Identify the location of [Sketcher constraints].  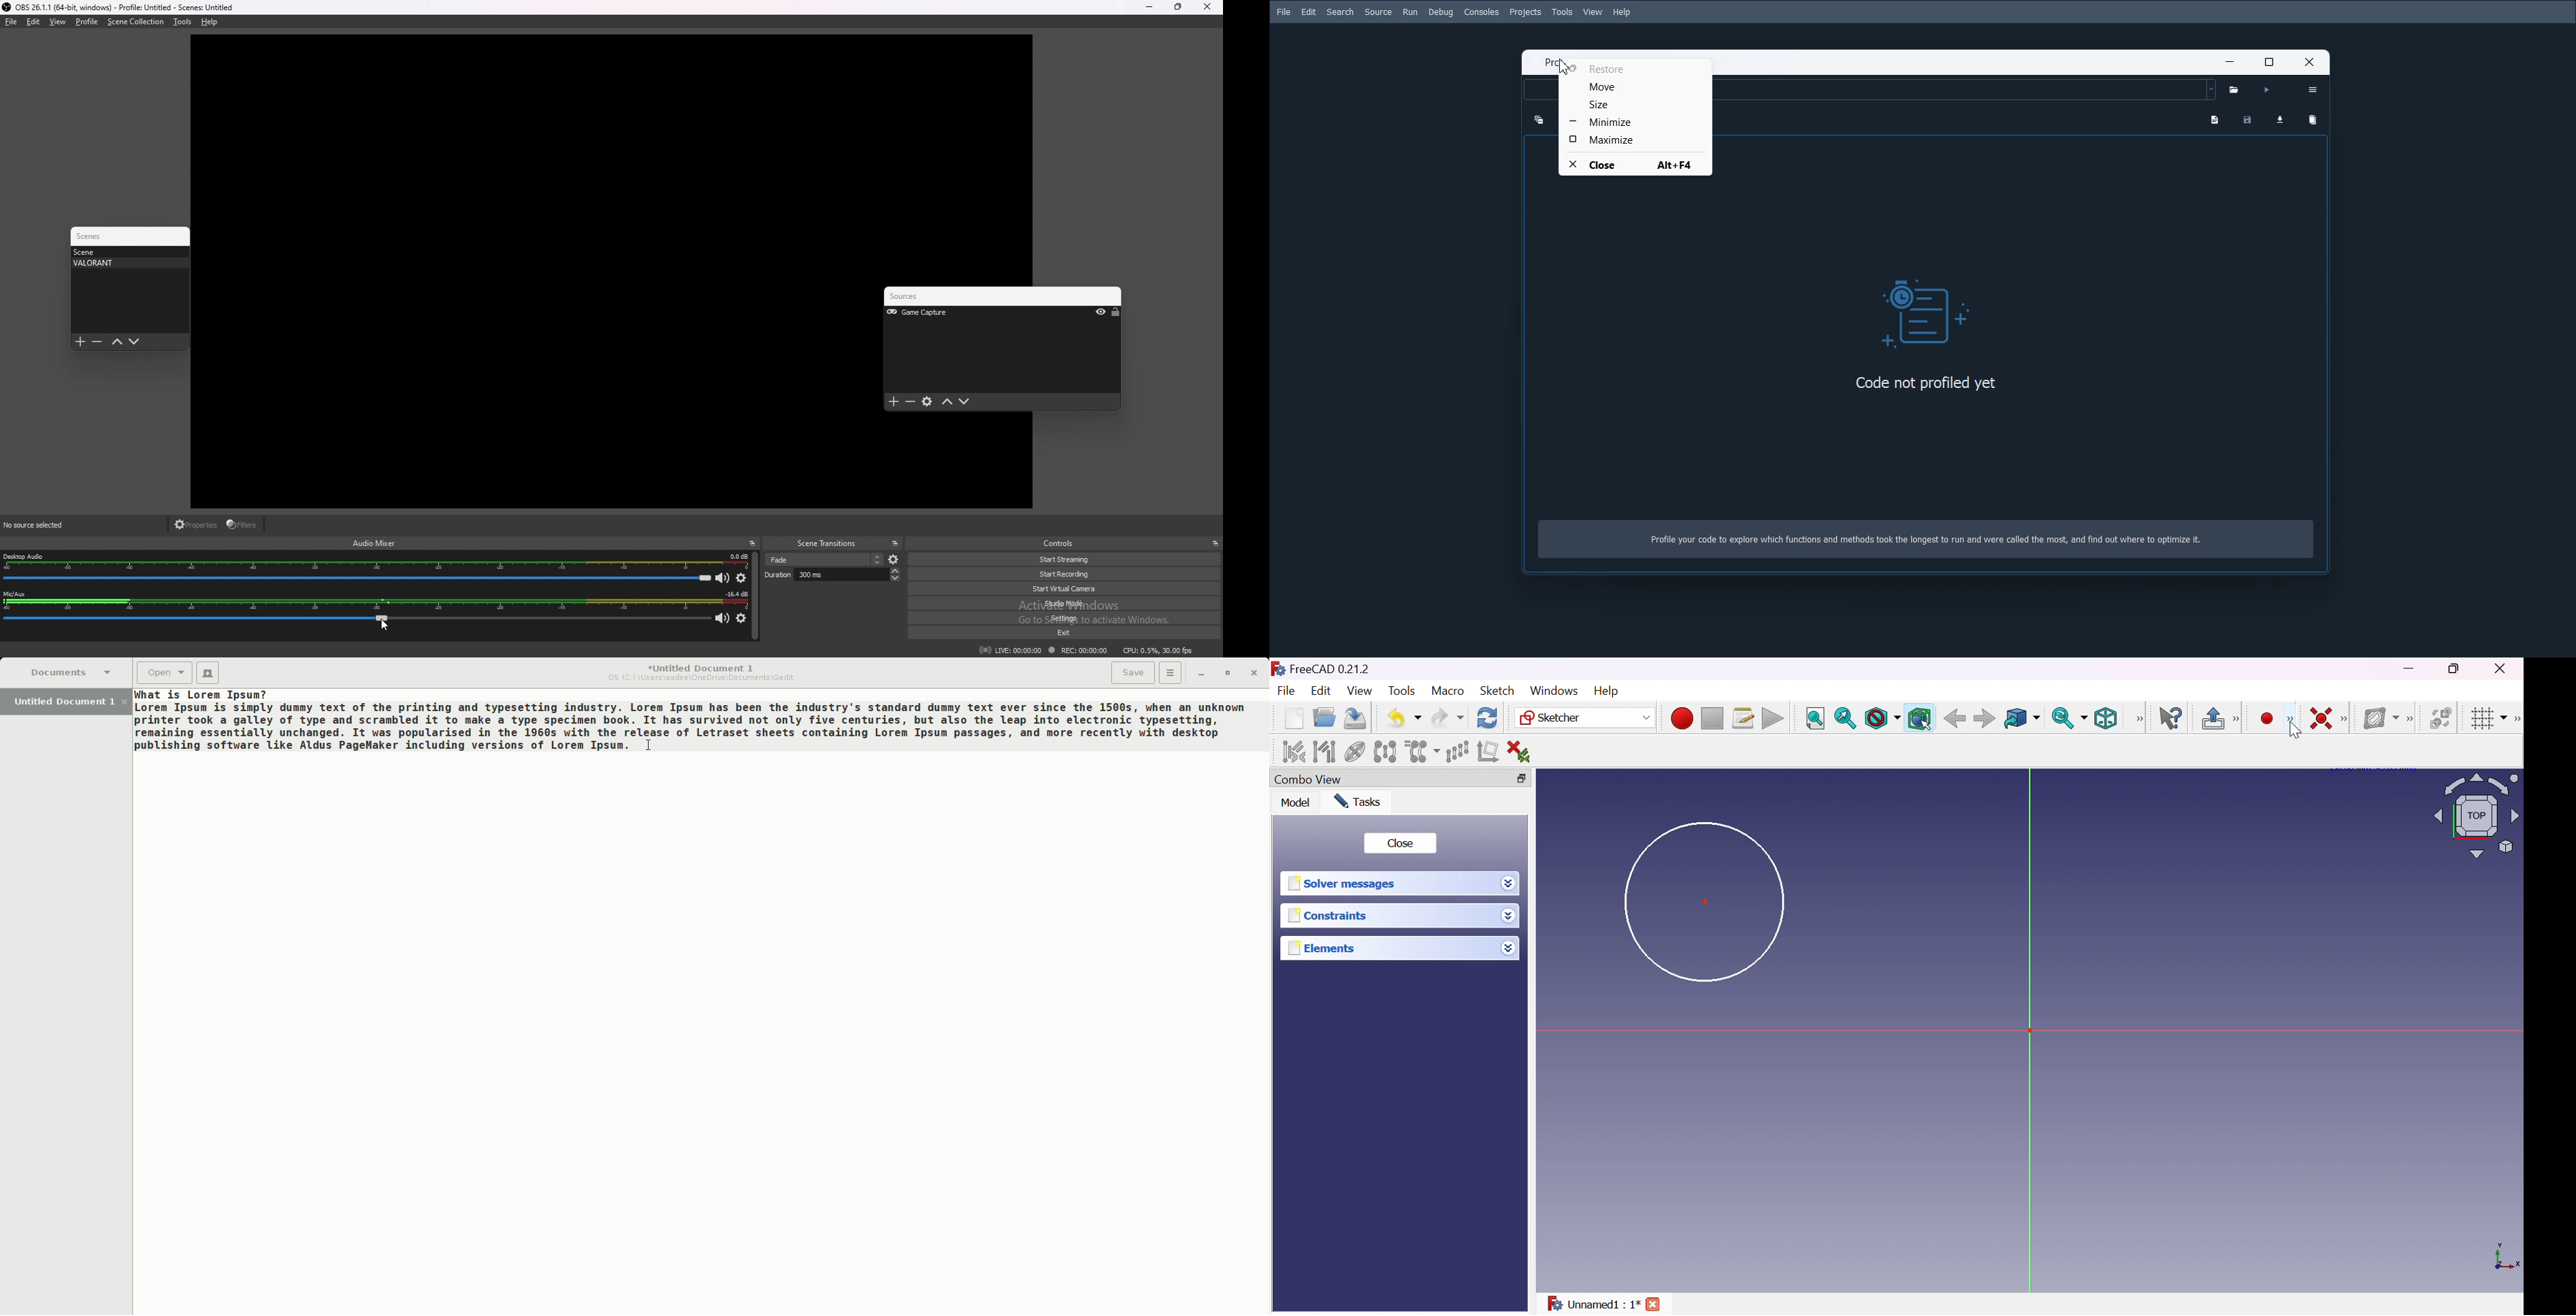
(2348, 720).